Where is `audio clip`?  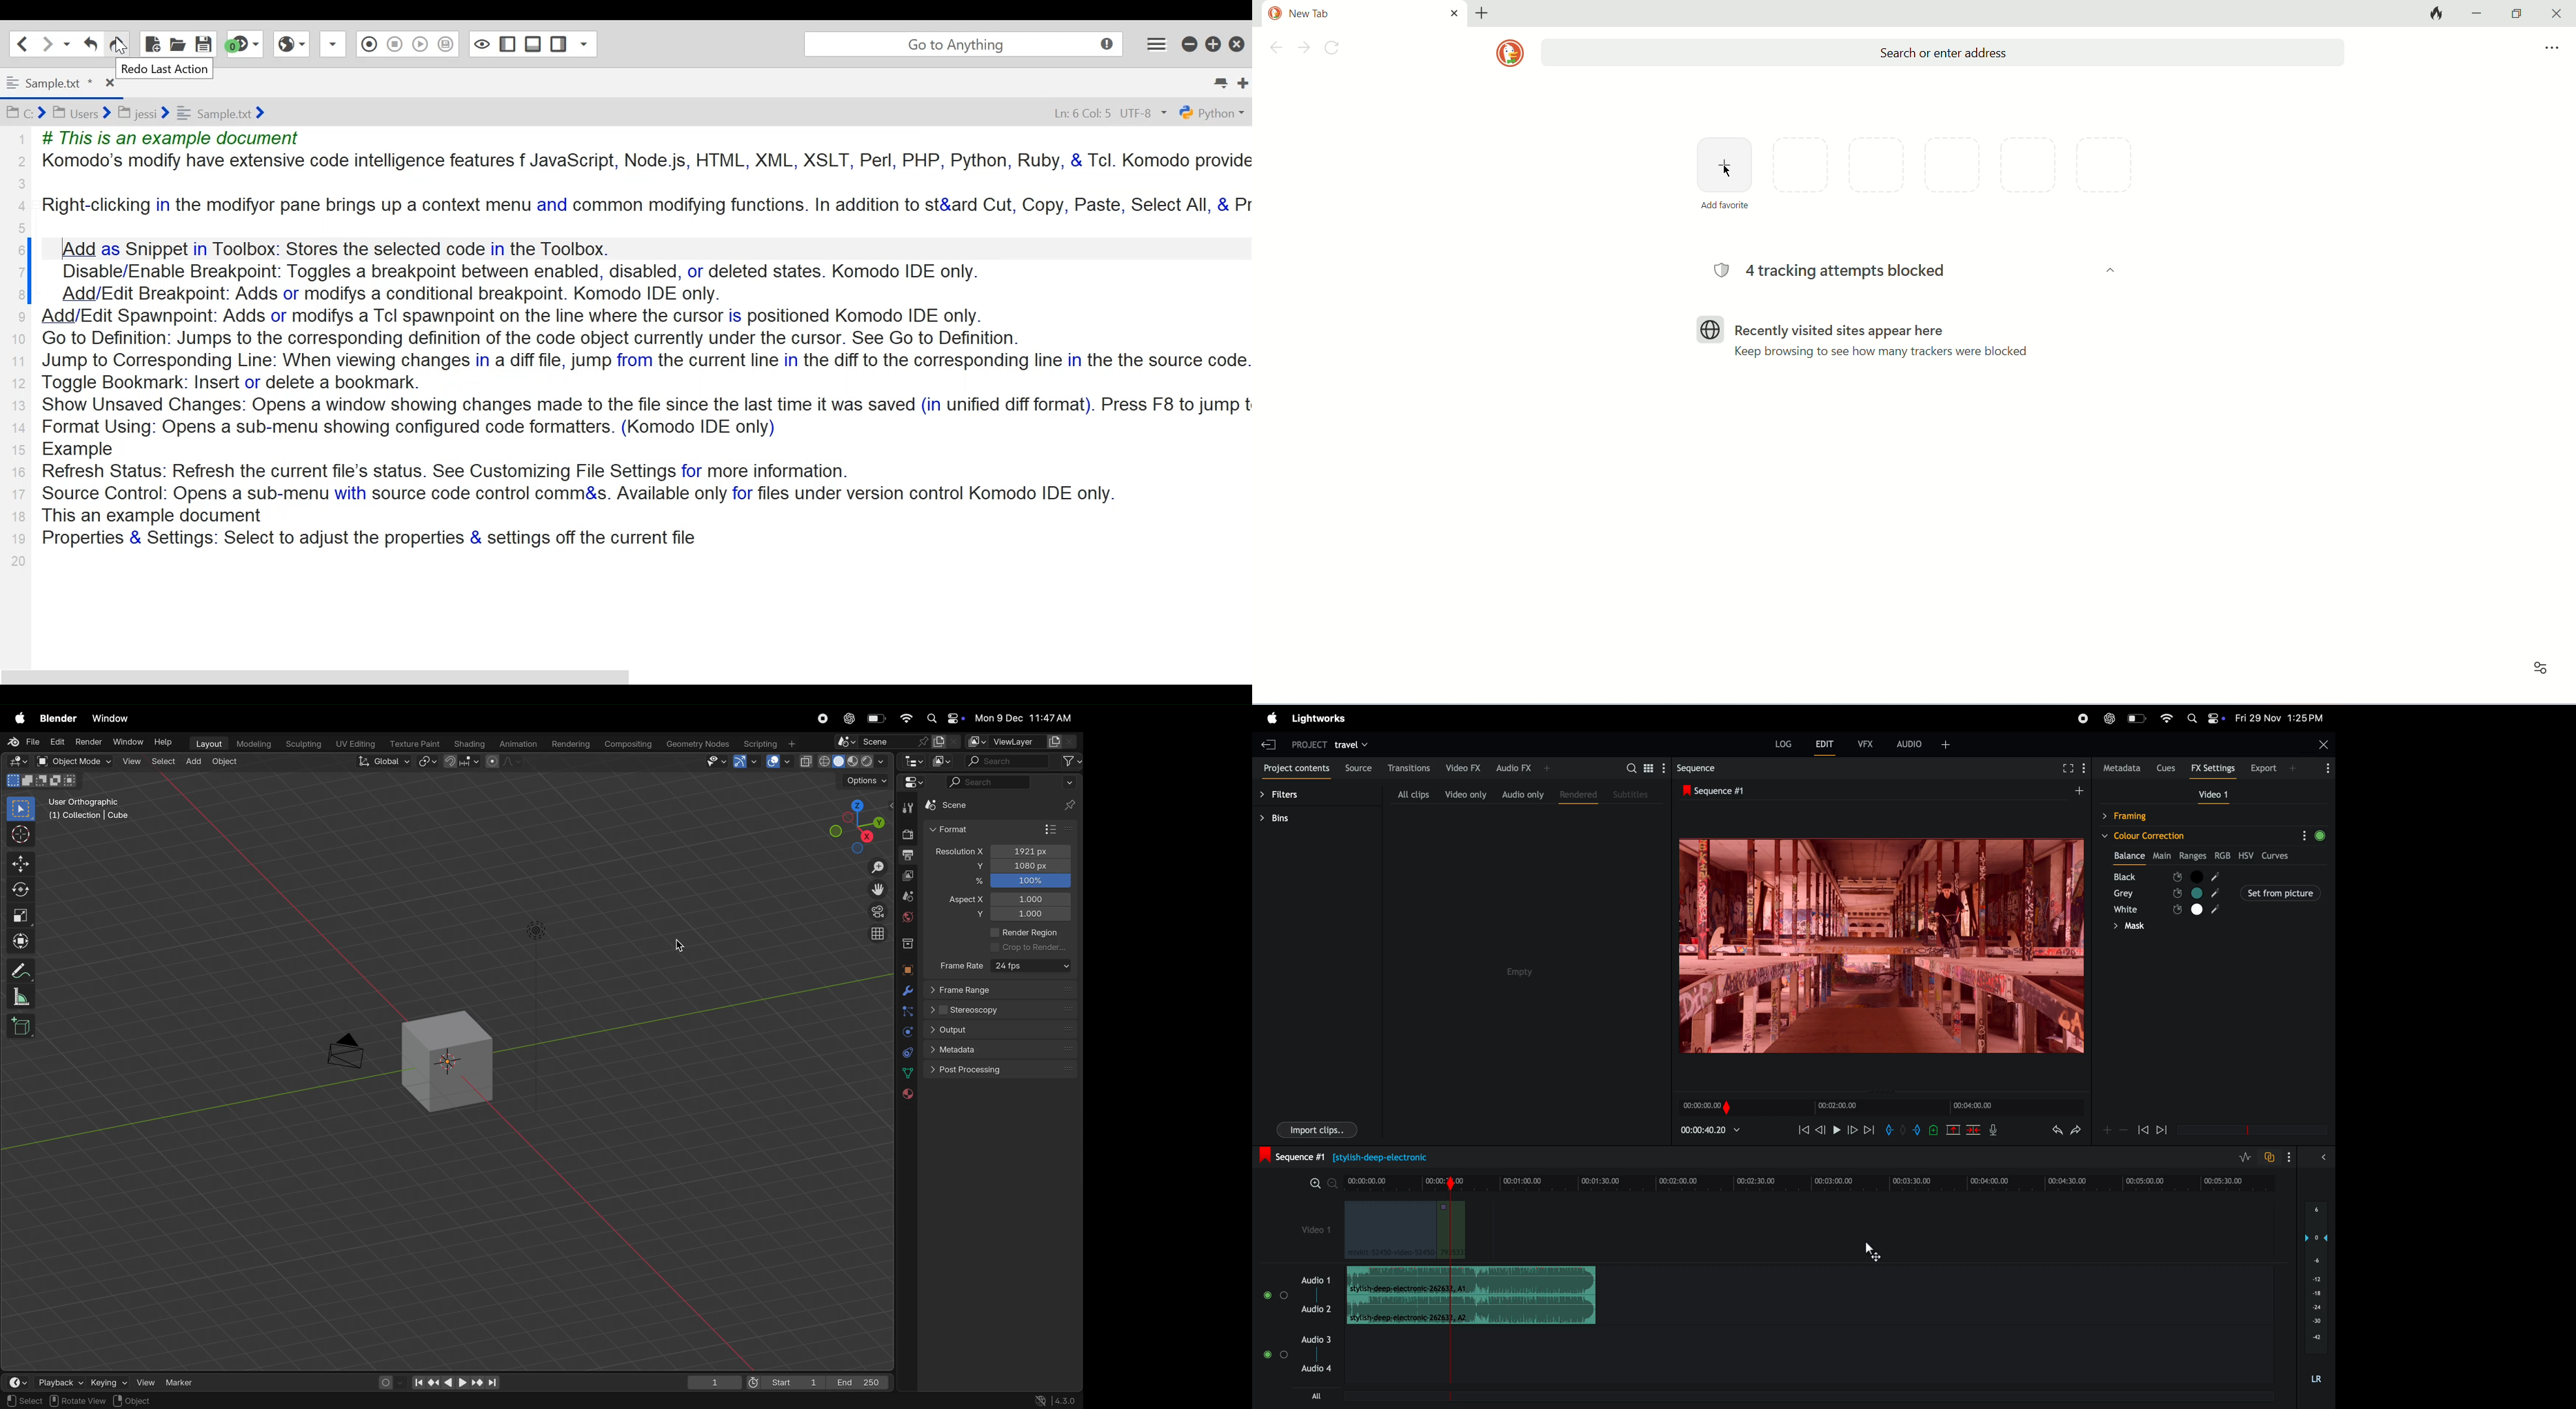
audio clip is located at coordinates (1472, 1281).